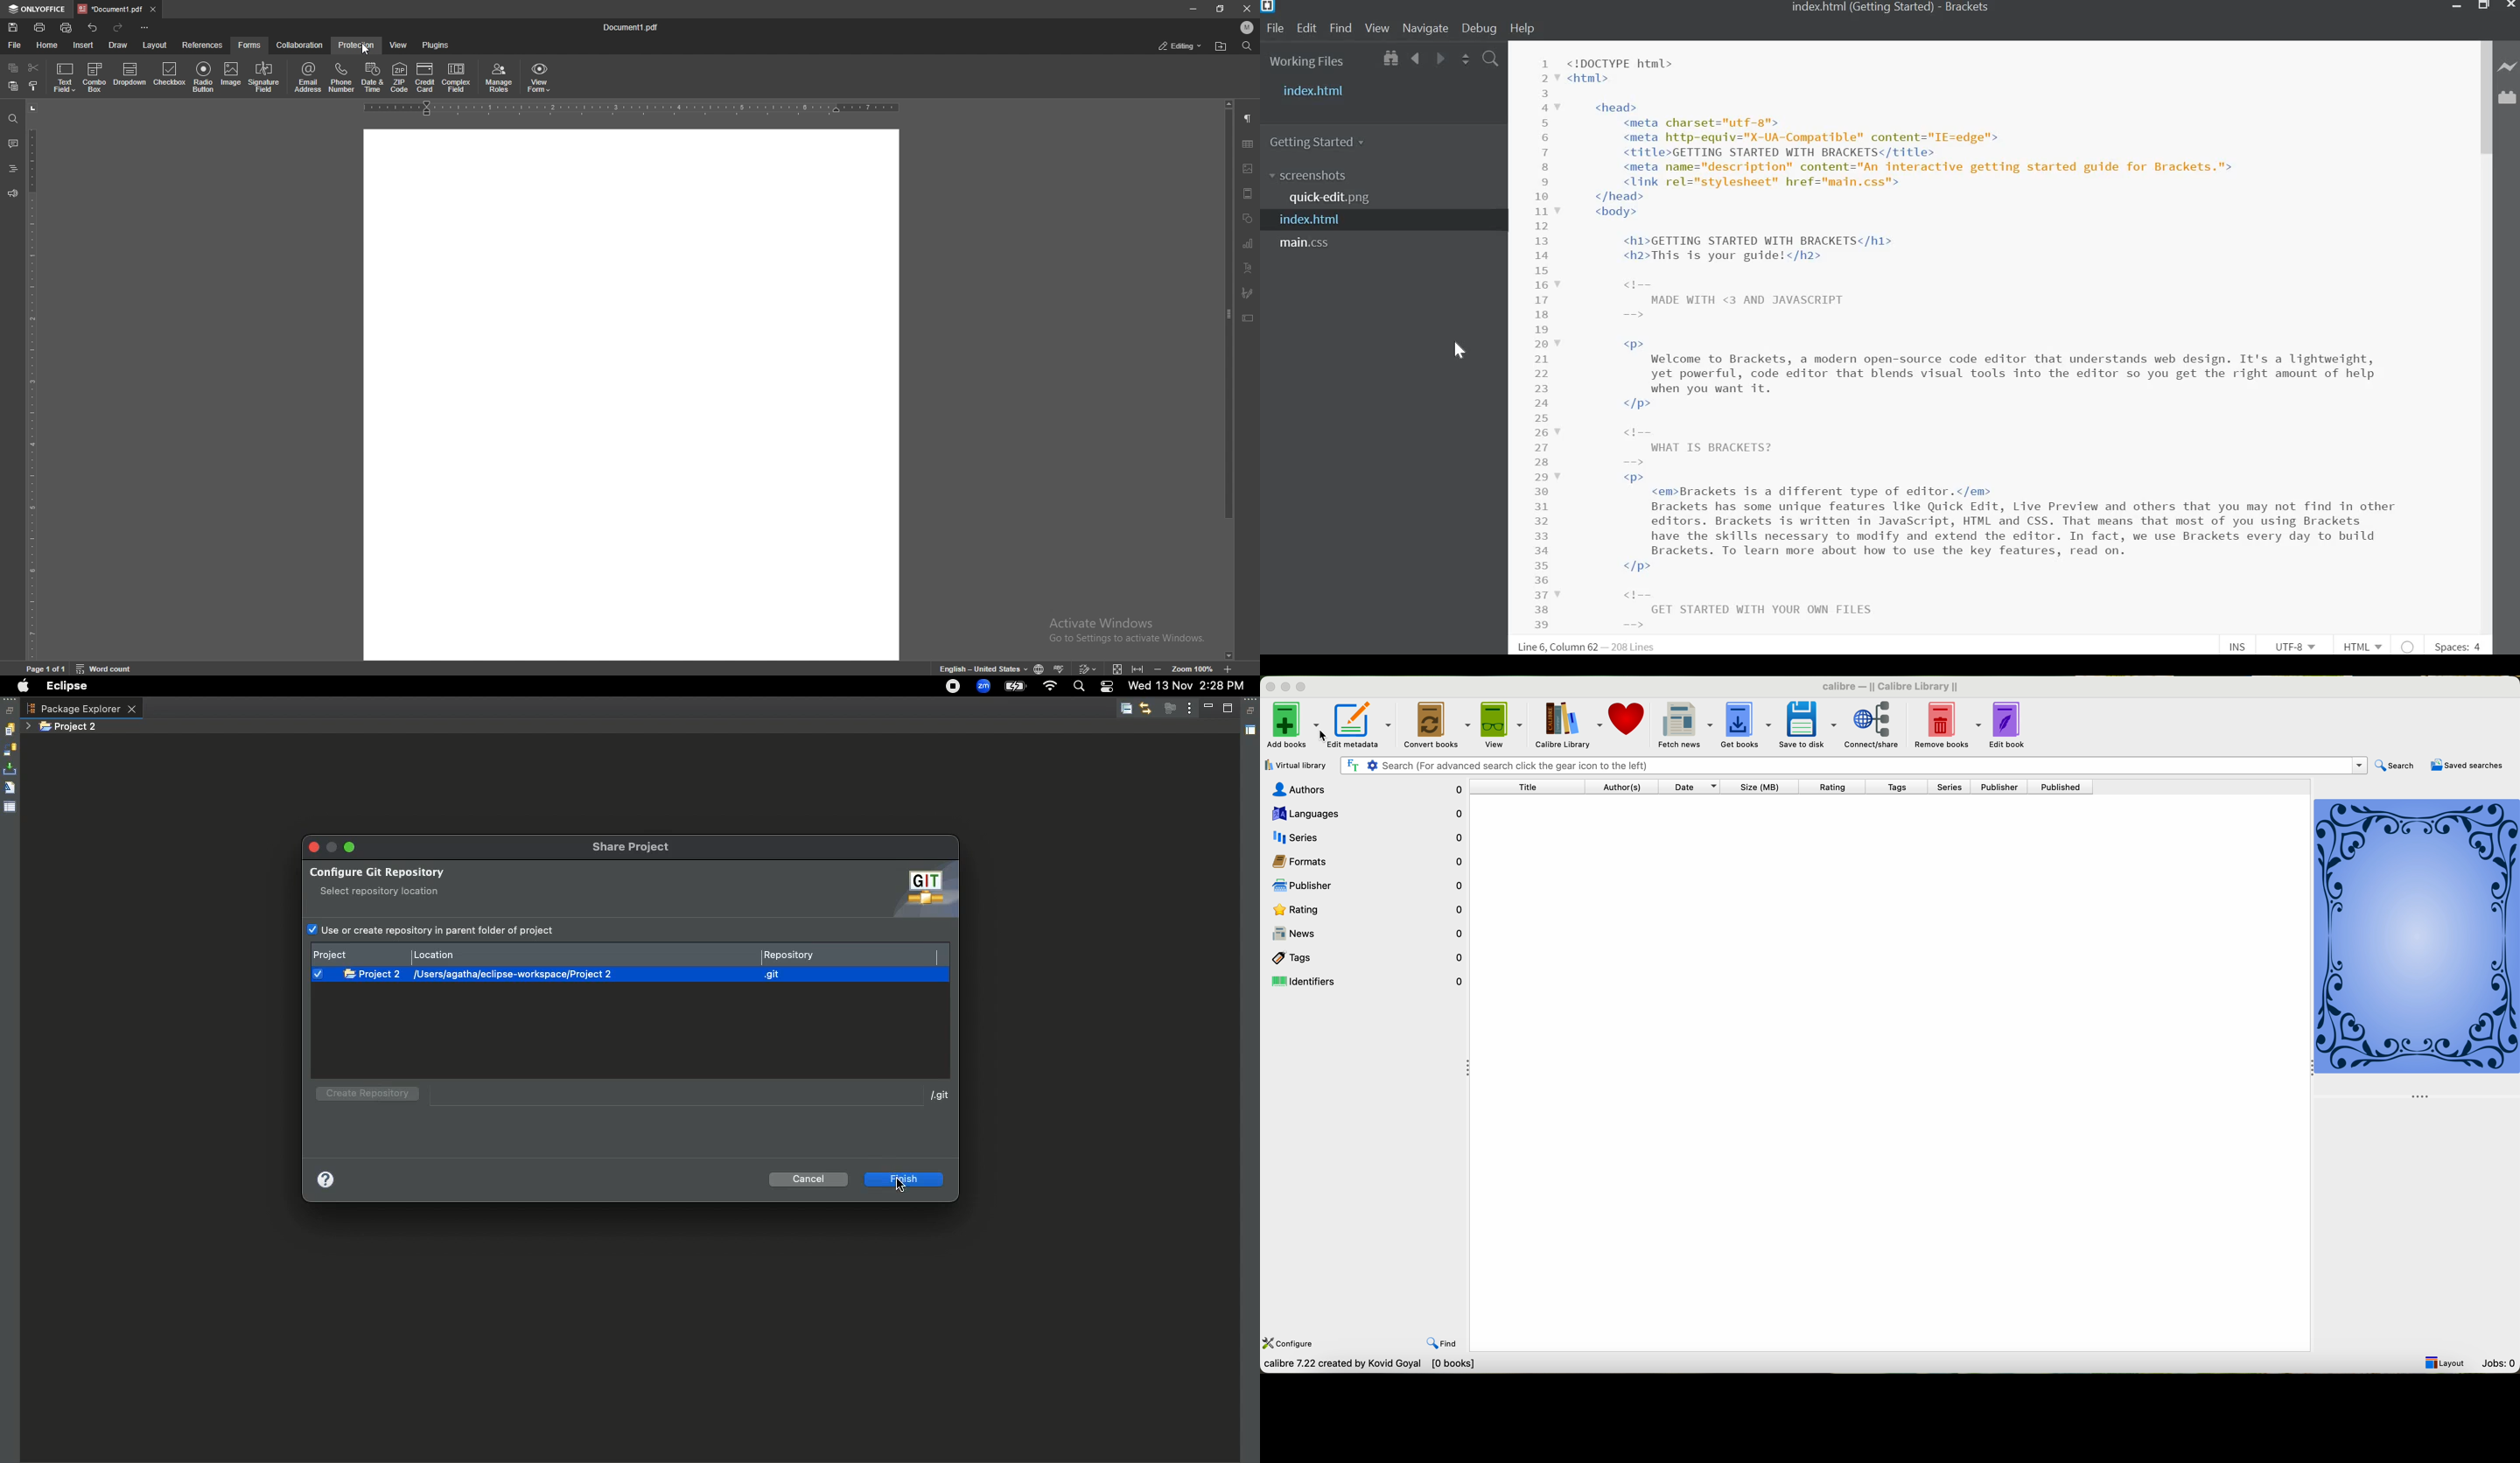 The height and width of the screenshot is (1484, 2520). Describe the element at coordinates (1295, 765) in the screenshot. I see `virtual library` at that location.